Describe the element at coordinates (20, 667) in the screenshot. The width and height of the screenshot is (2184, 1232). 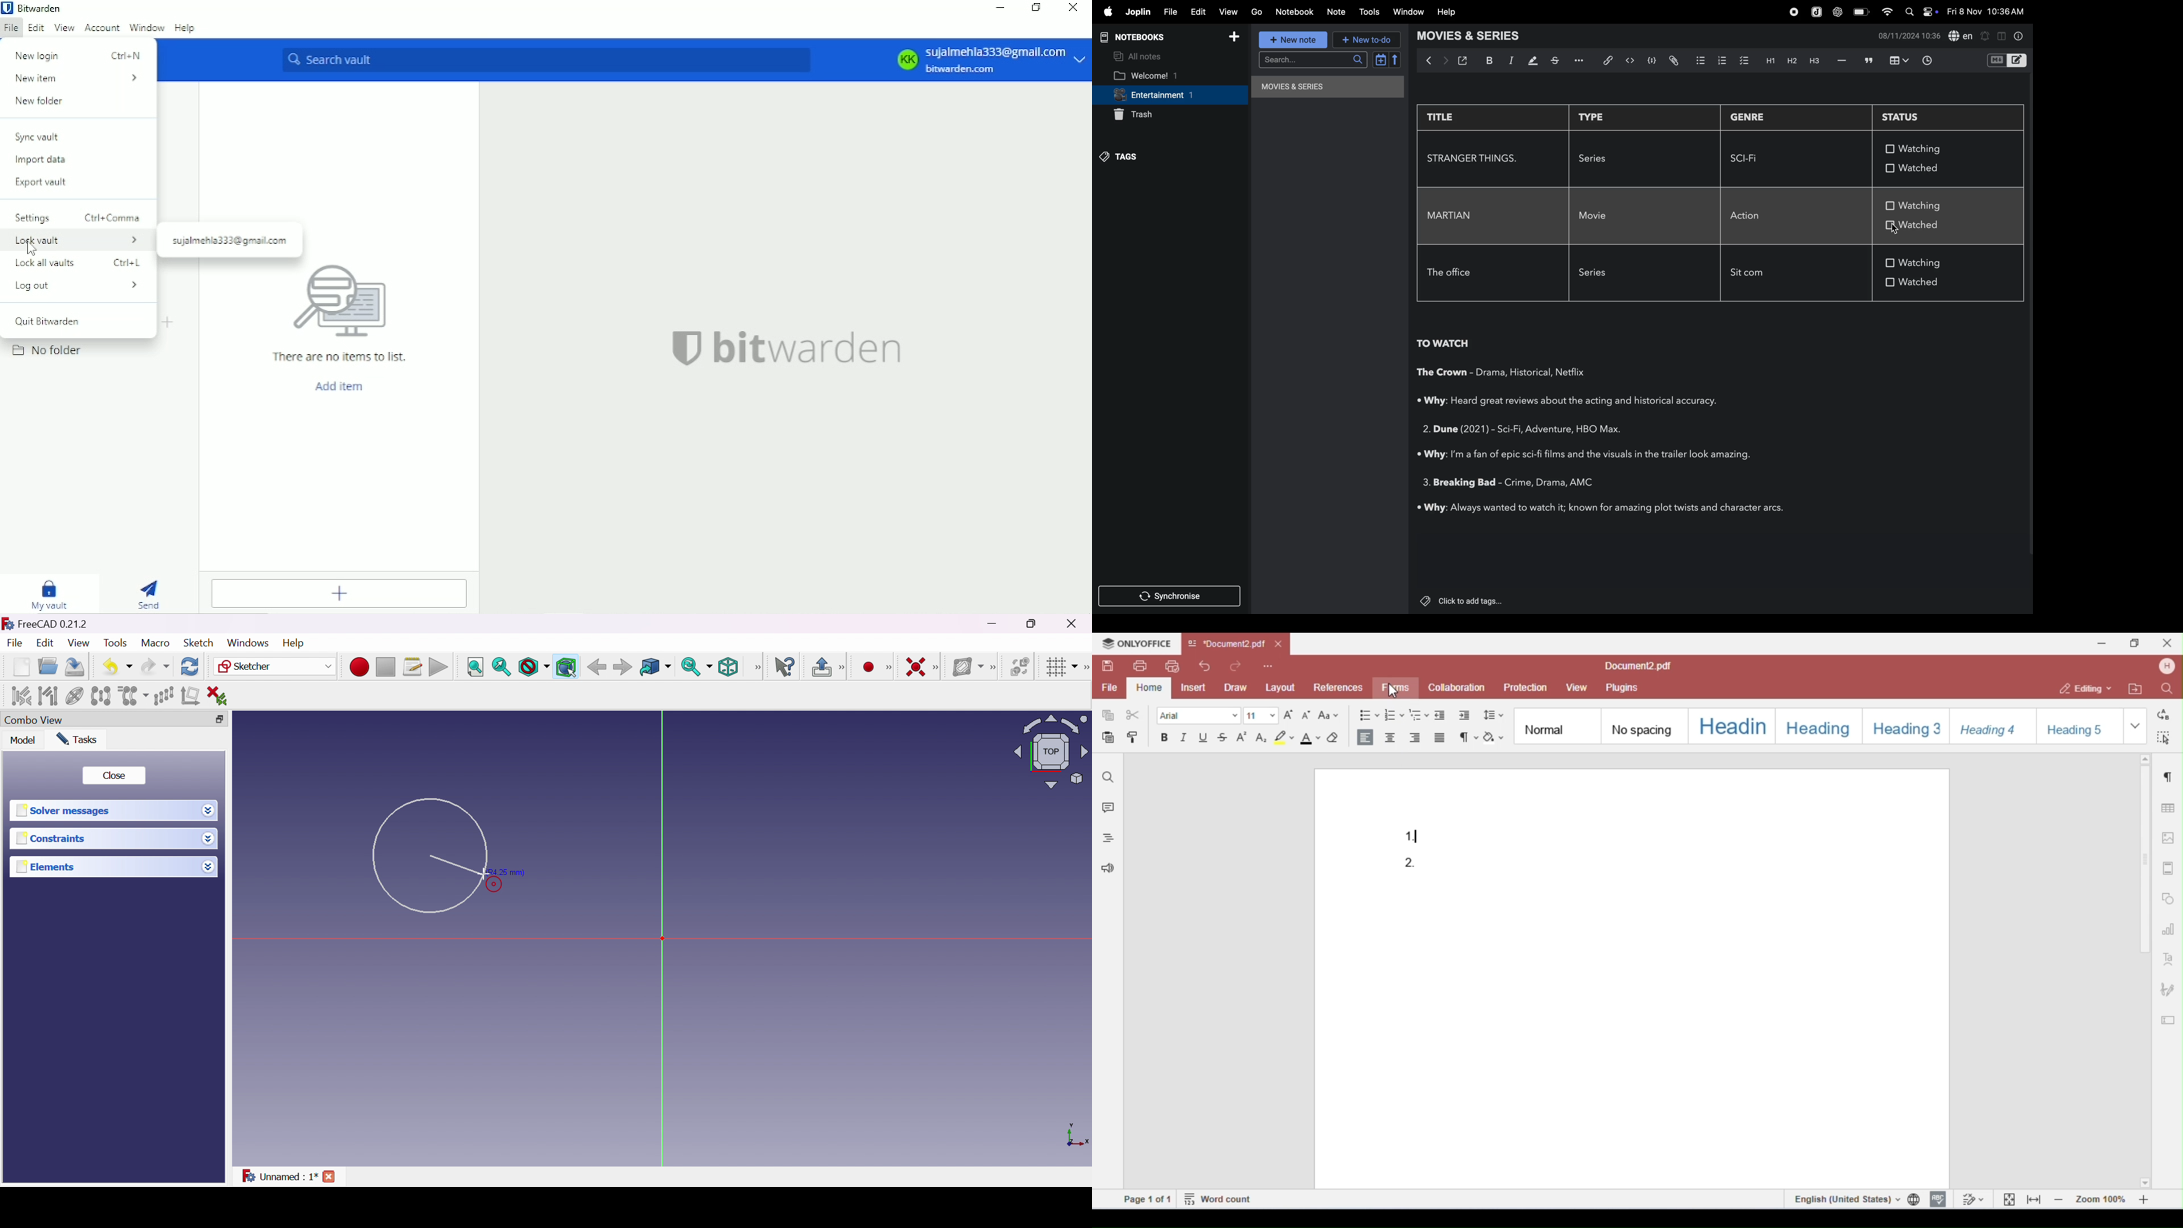
I see `New` at that location.